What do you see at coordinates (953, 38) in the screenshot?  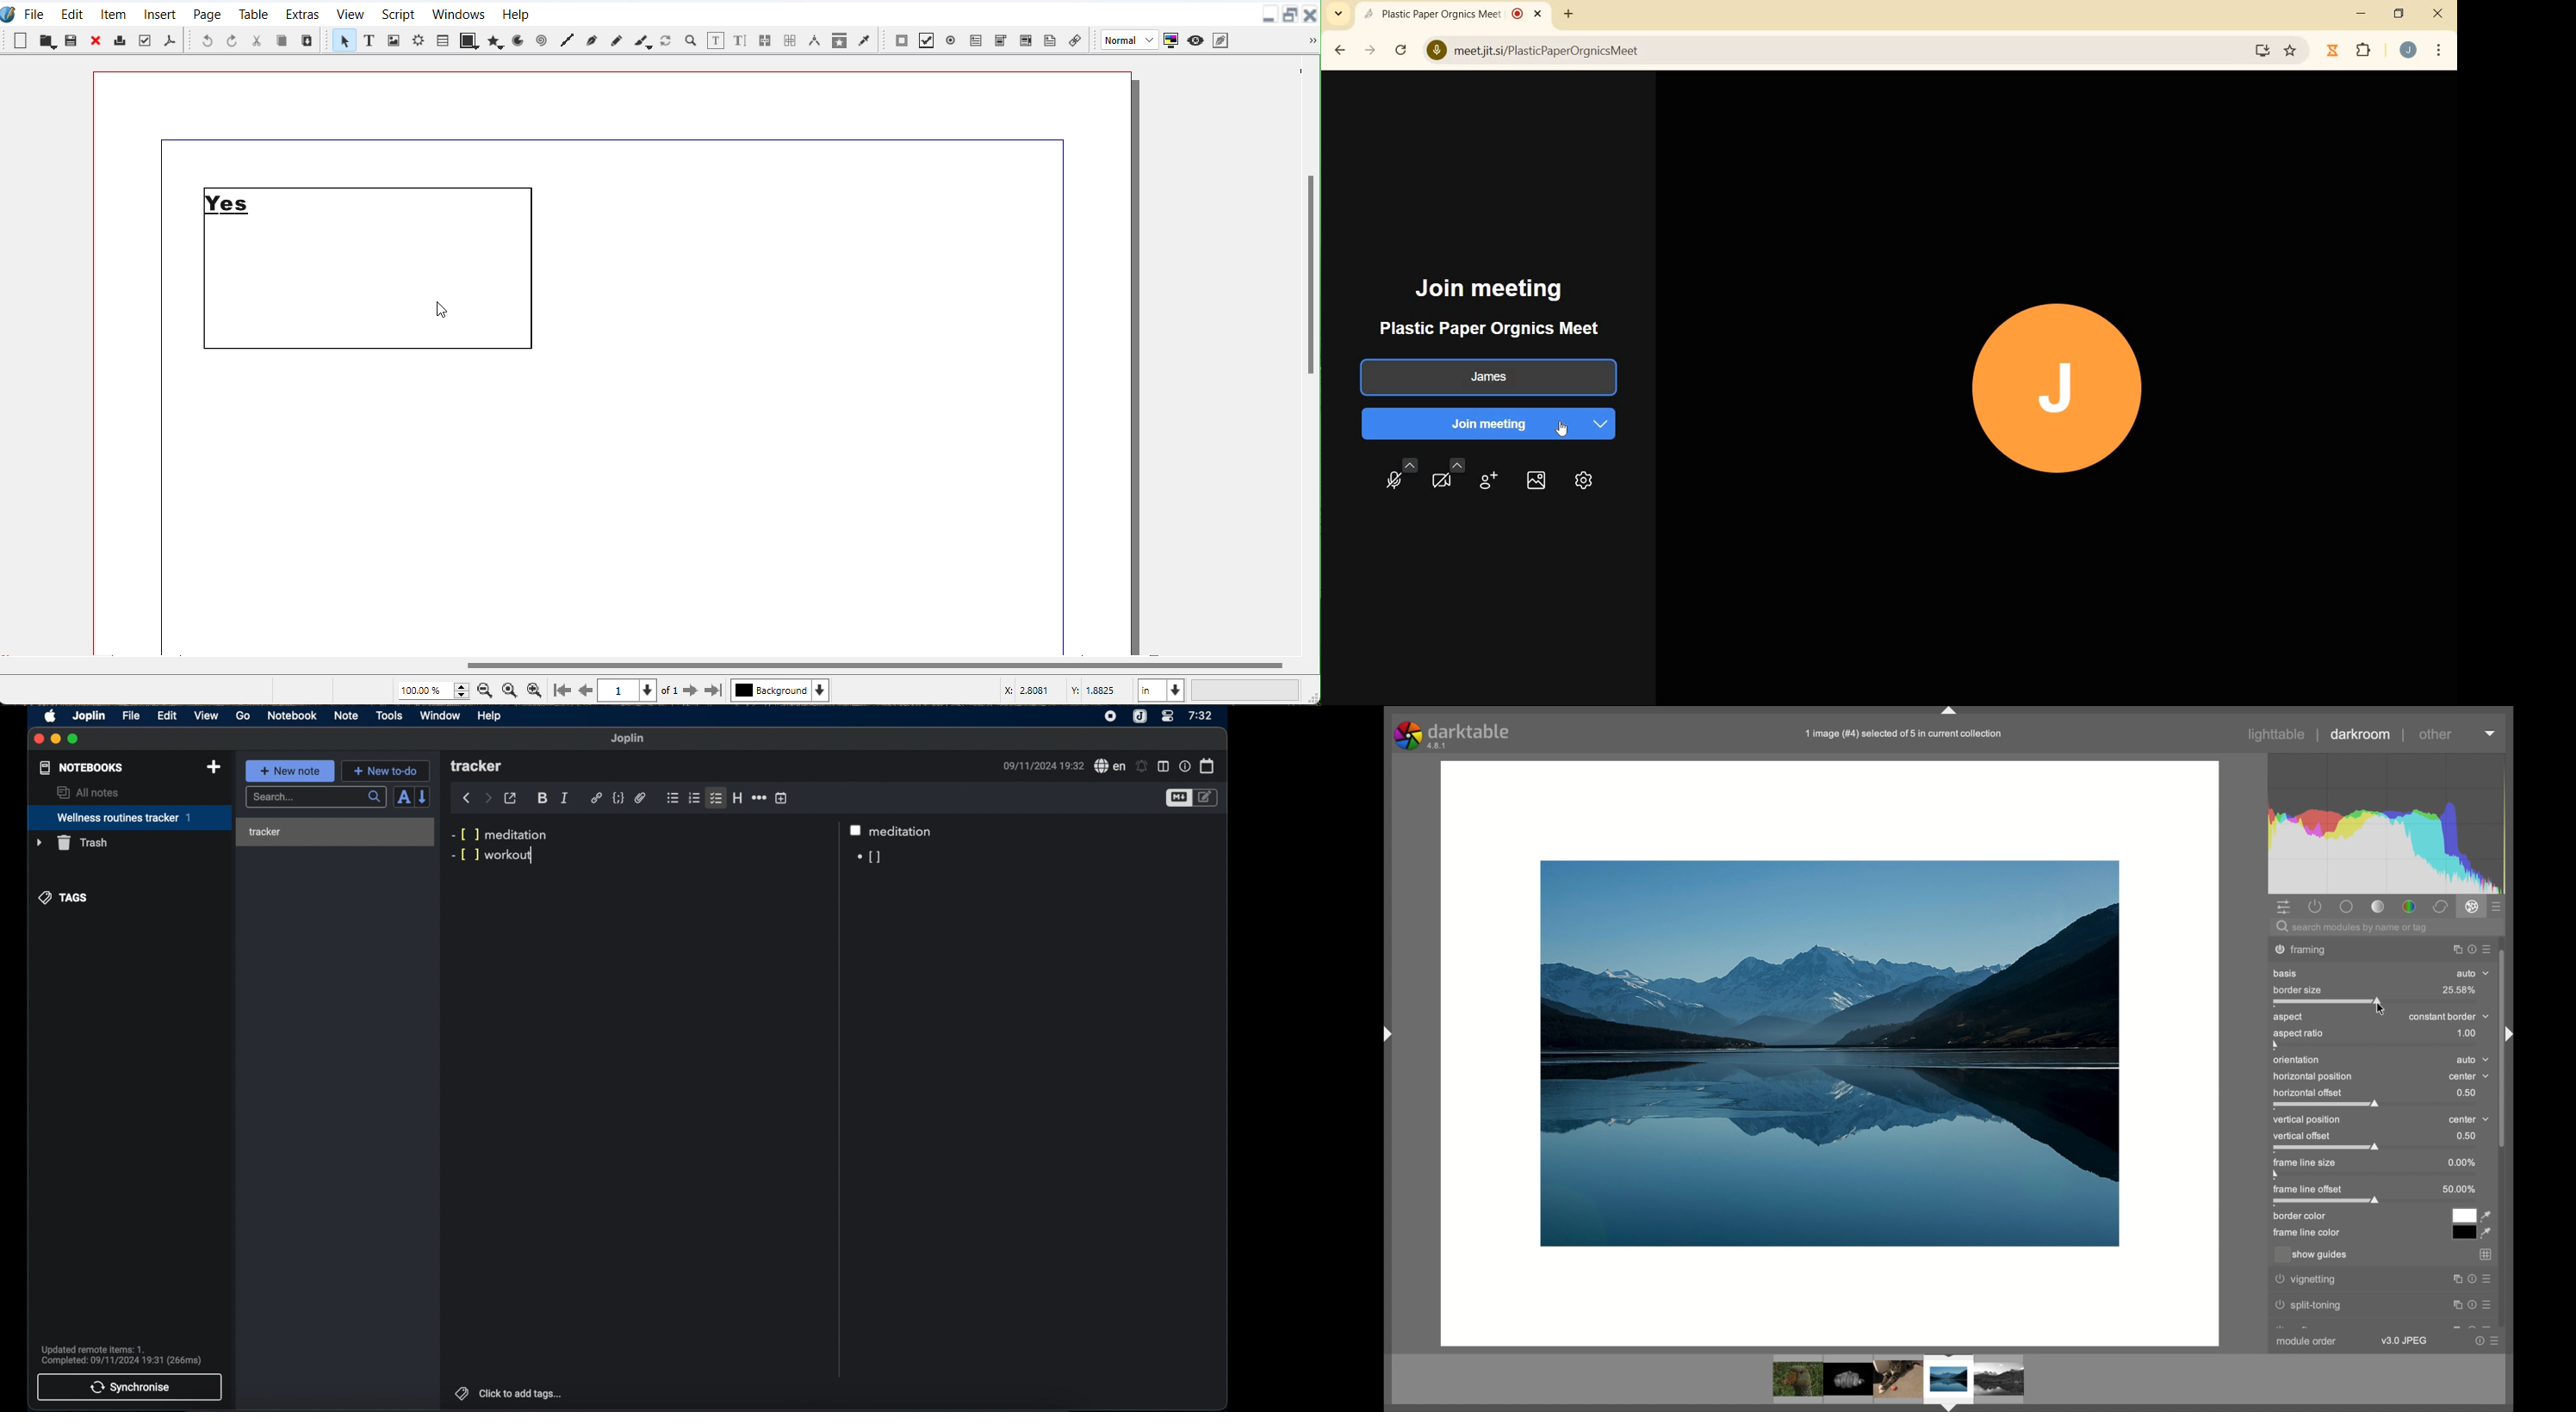 I see `PDF Radio button` at bounding box center [953, 38].